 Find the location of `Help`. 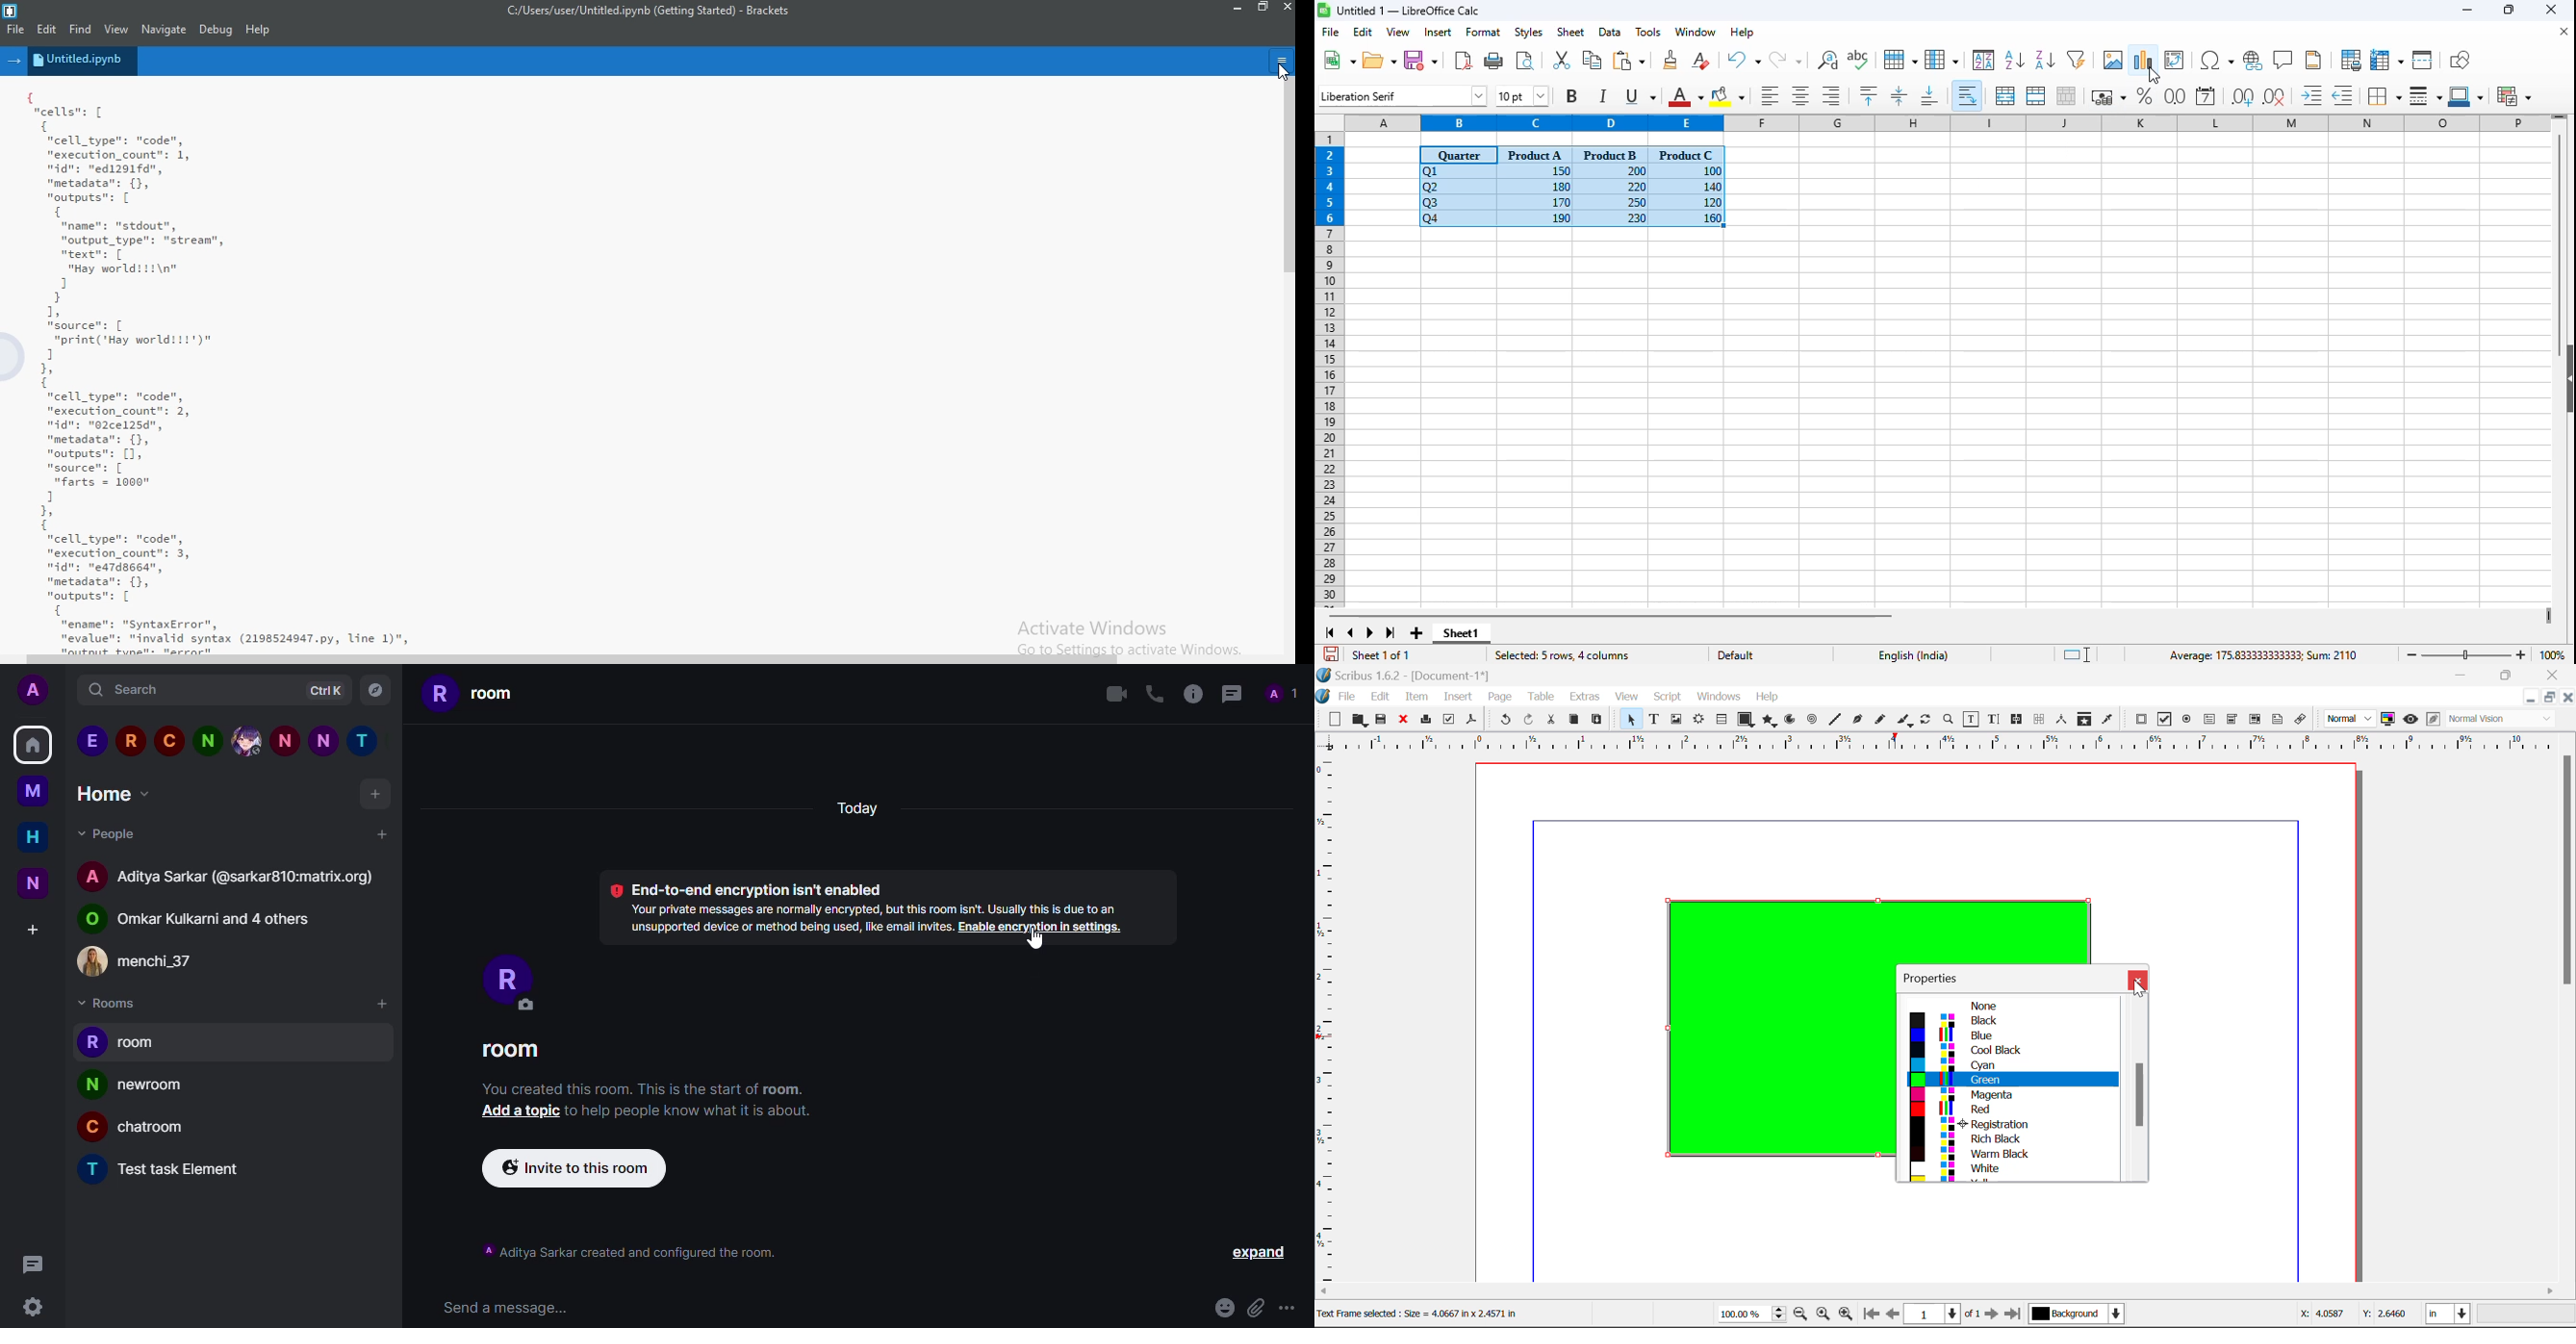

Help is located at coordinates (259, 31).